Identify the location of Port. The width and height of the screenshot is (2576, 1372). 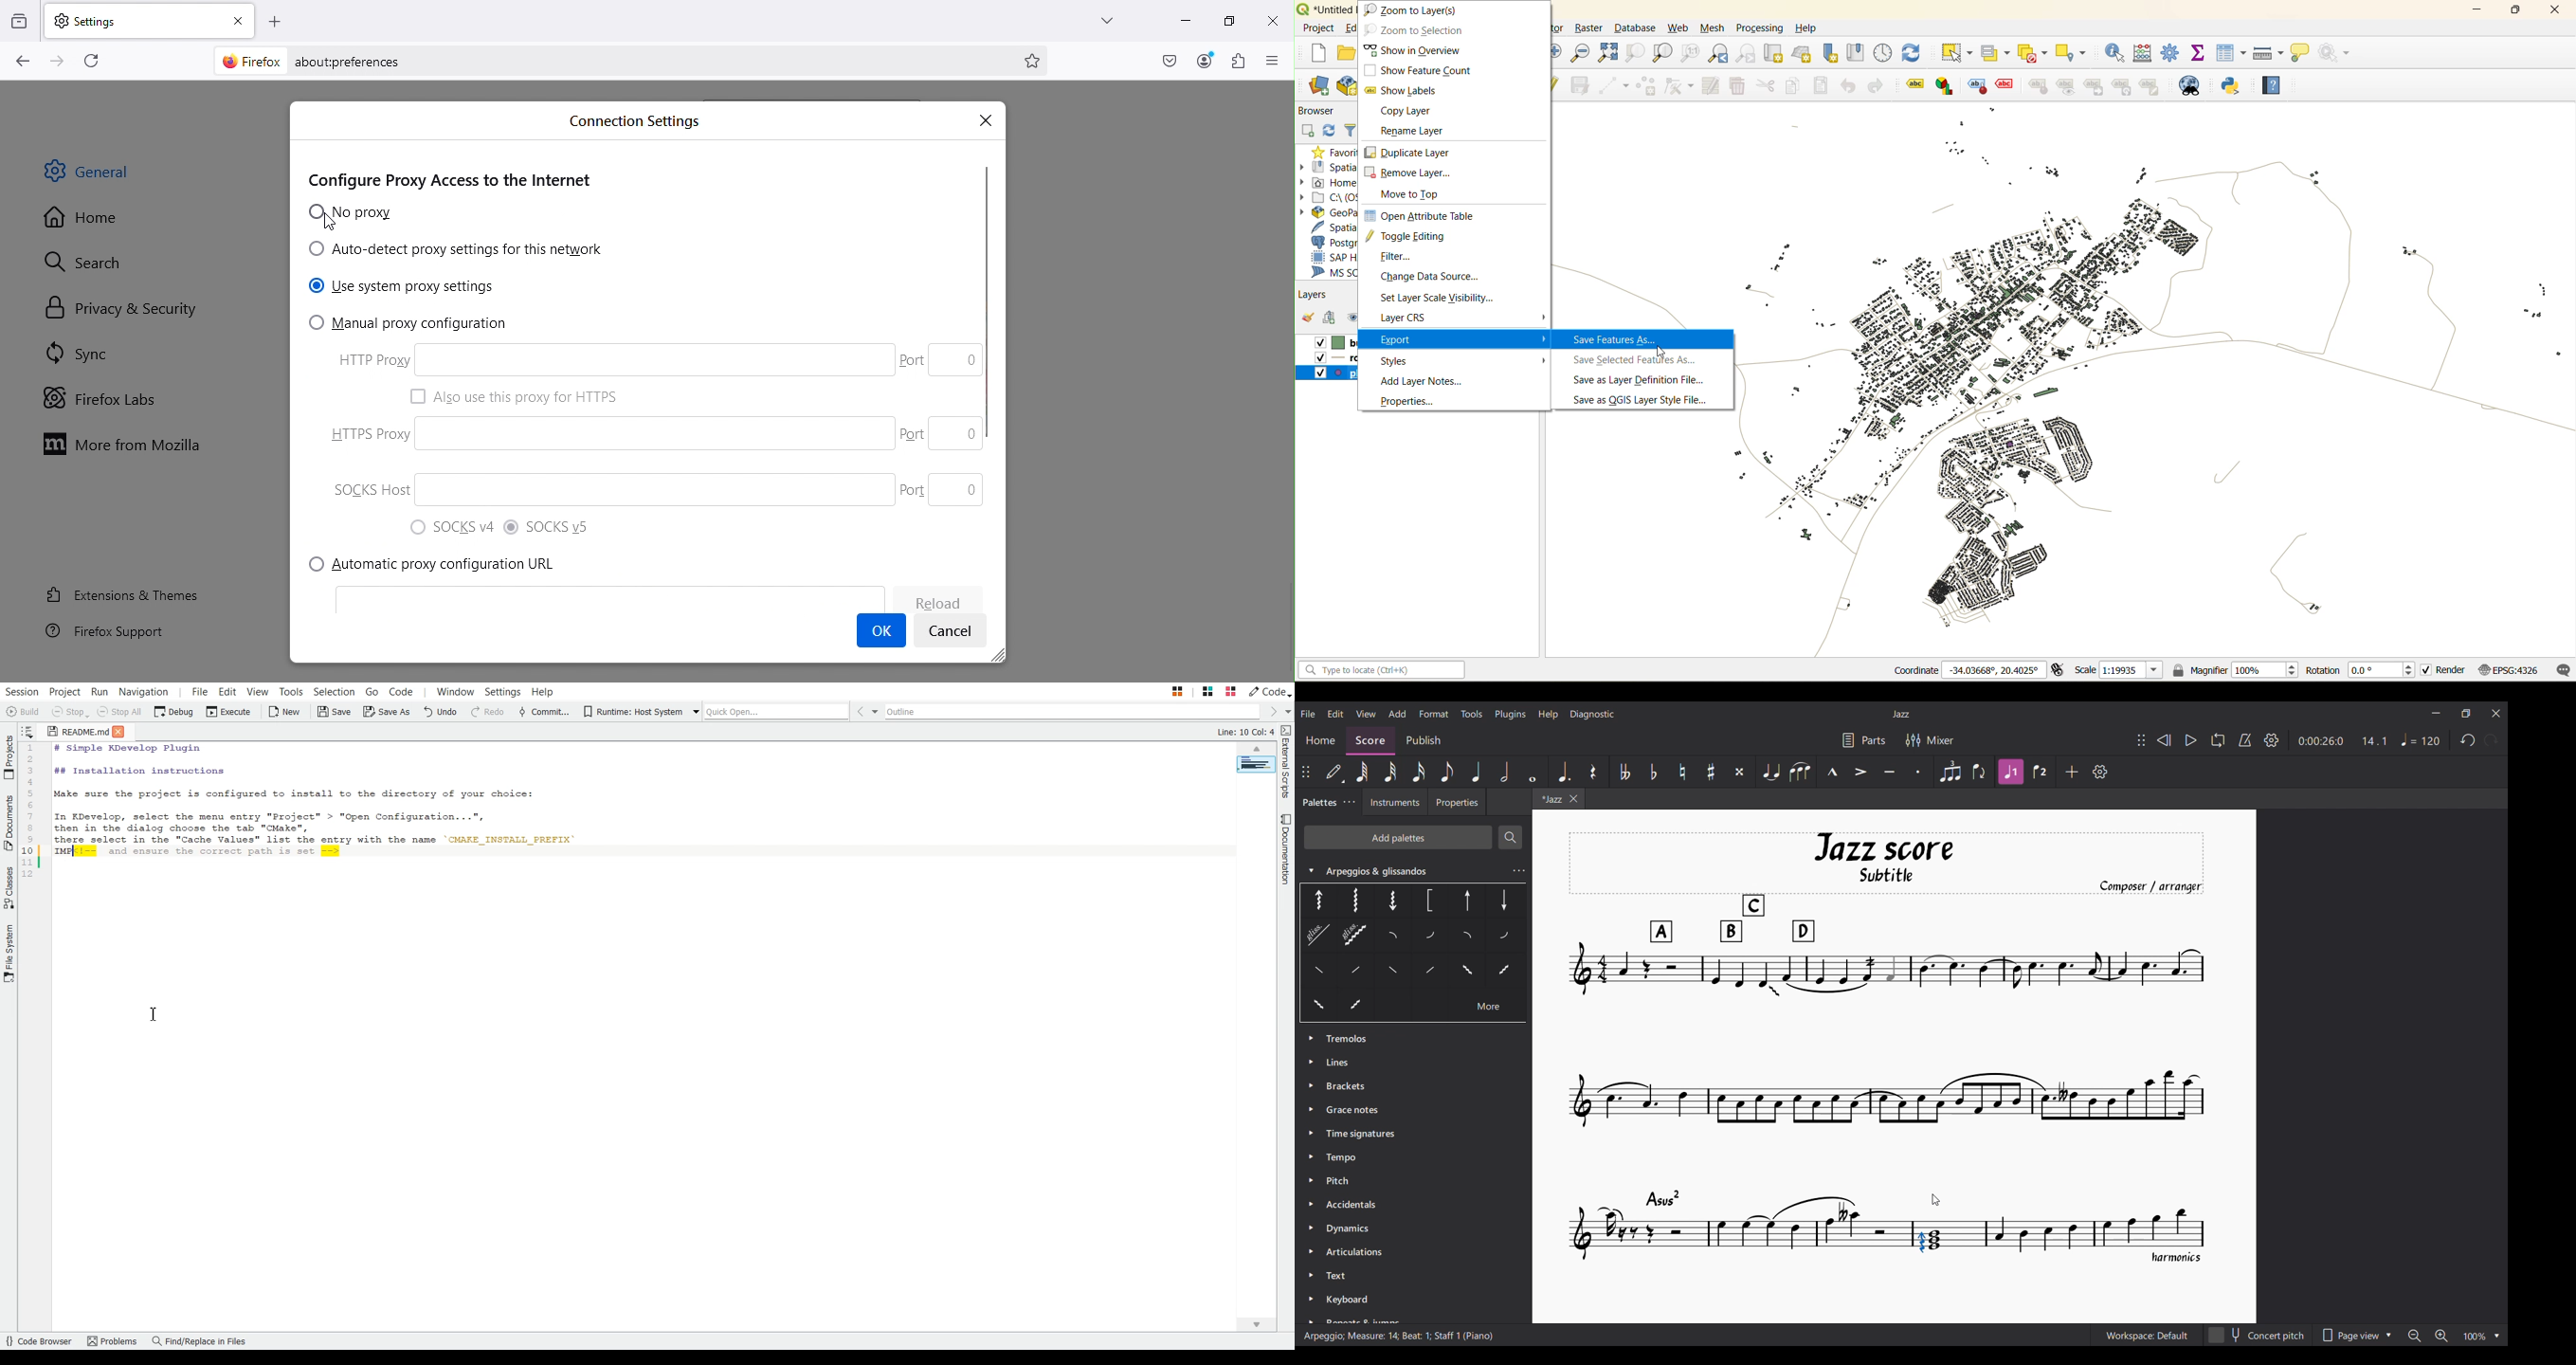
(957, 488).